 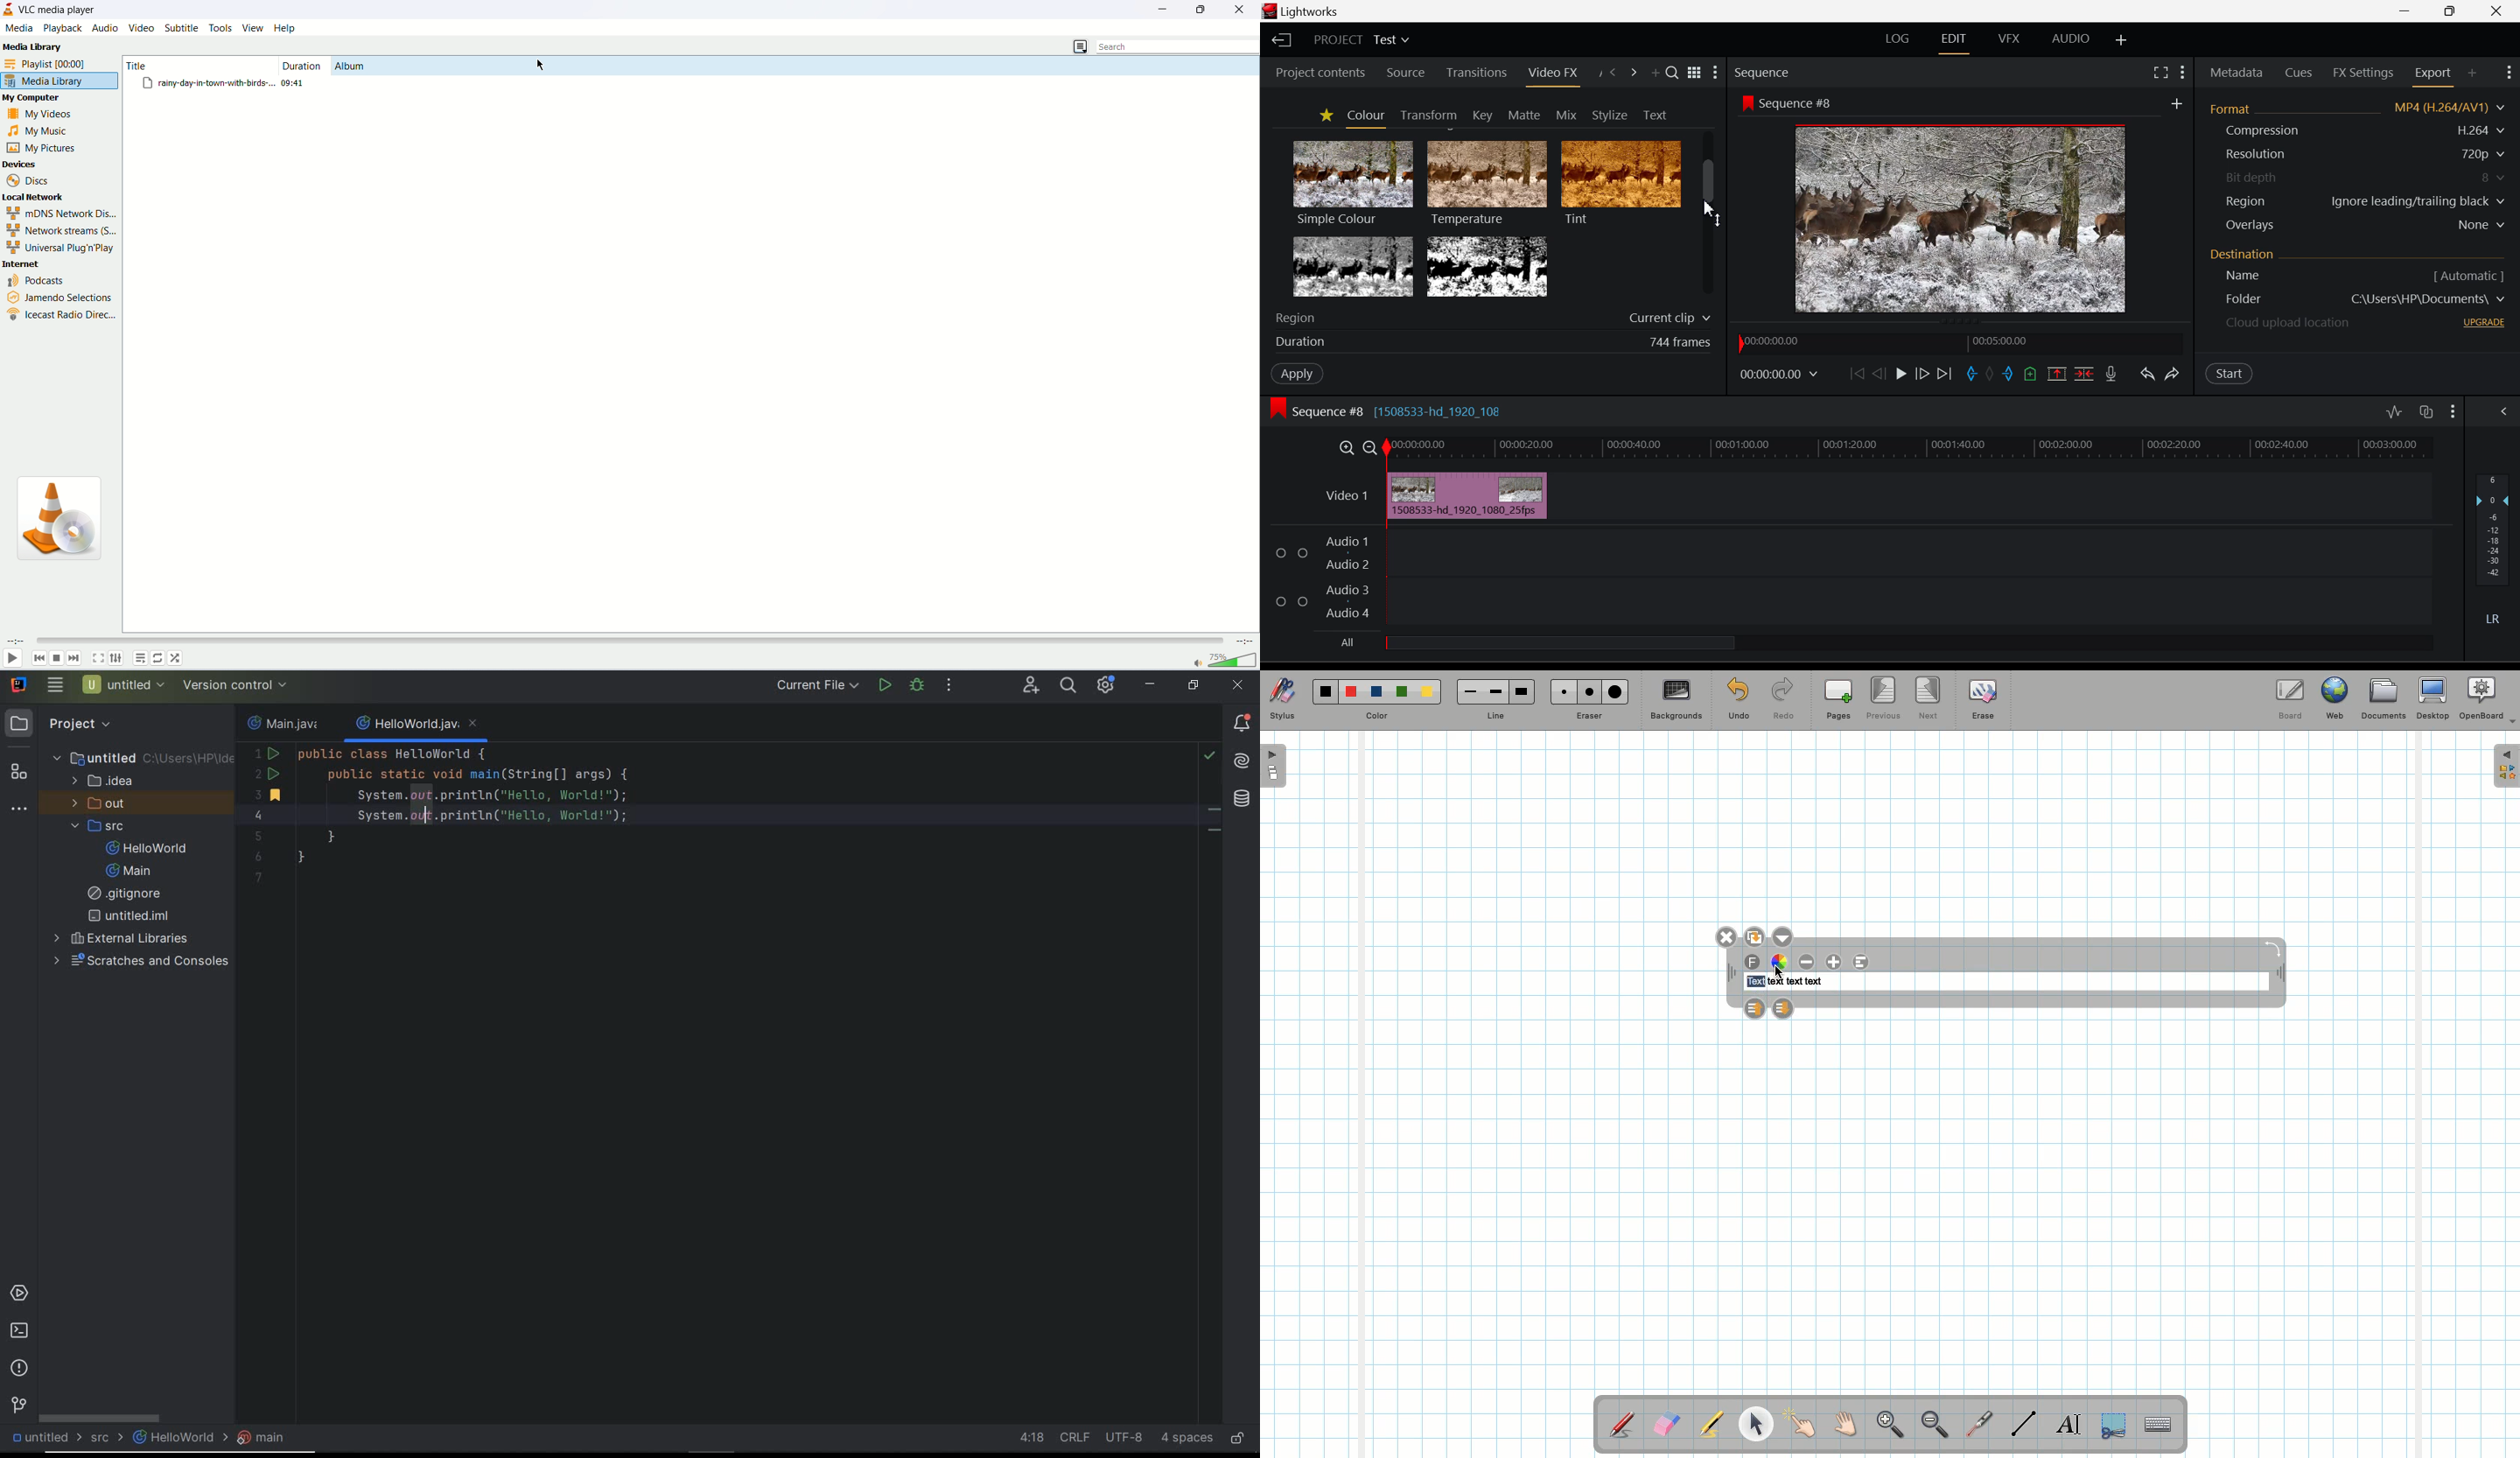 I want to click on AUDIO Layout, so click(x=2070, y=38).